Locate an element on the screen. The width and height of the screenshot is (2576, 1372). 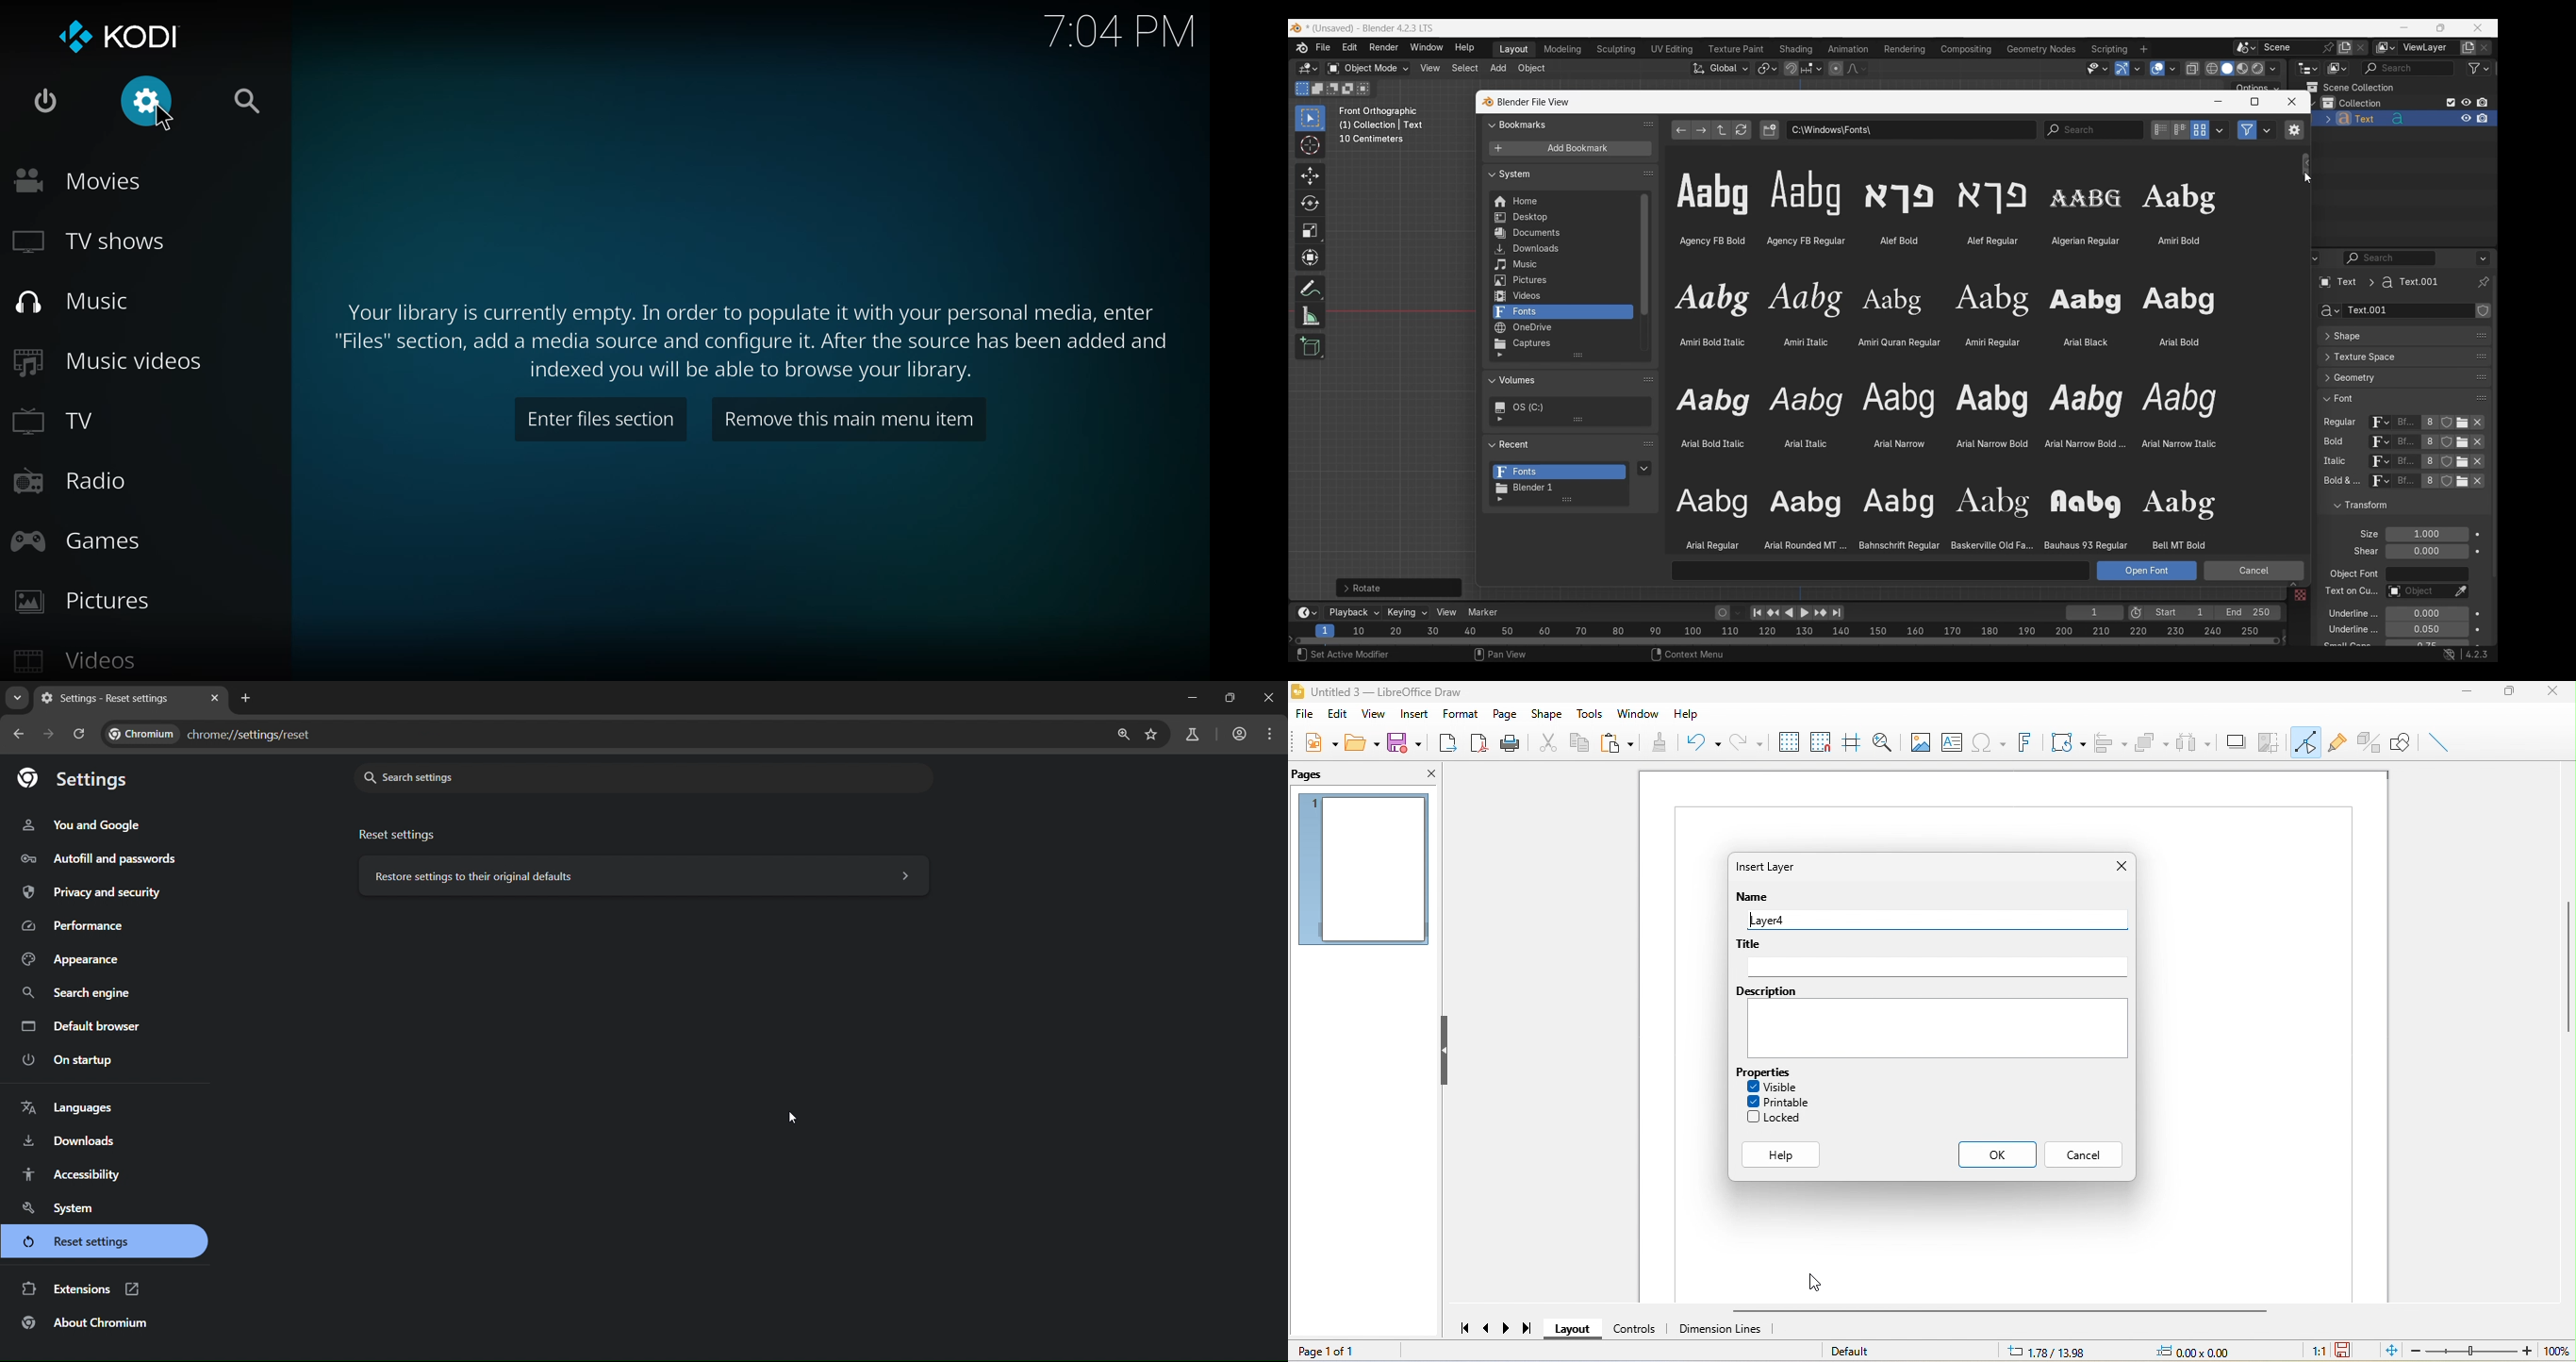
Layer4 is located at coordinates (1775, 920).